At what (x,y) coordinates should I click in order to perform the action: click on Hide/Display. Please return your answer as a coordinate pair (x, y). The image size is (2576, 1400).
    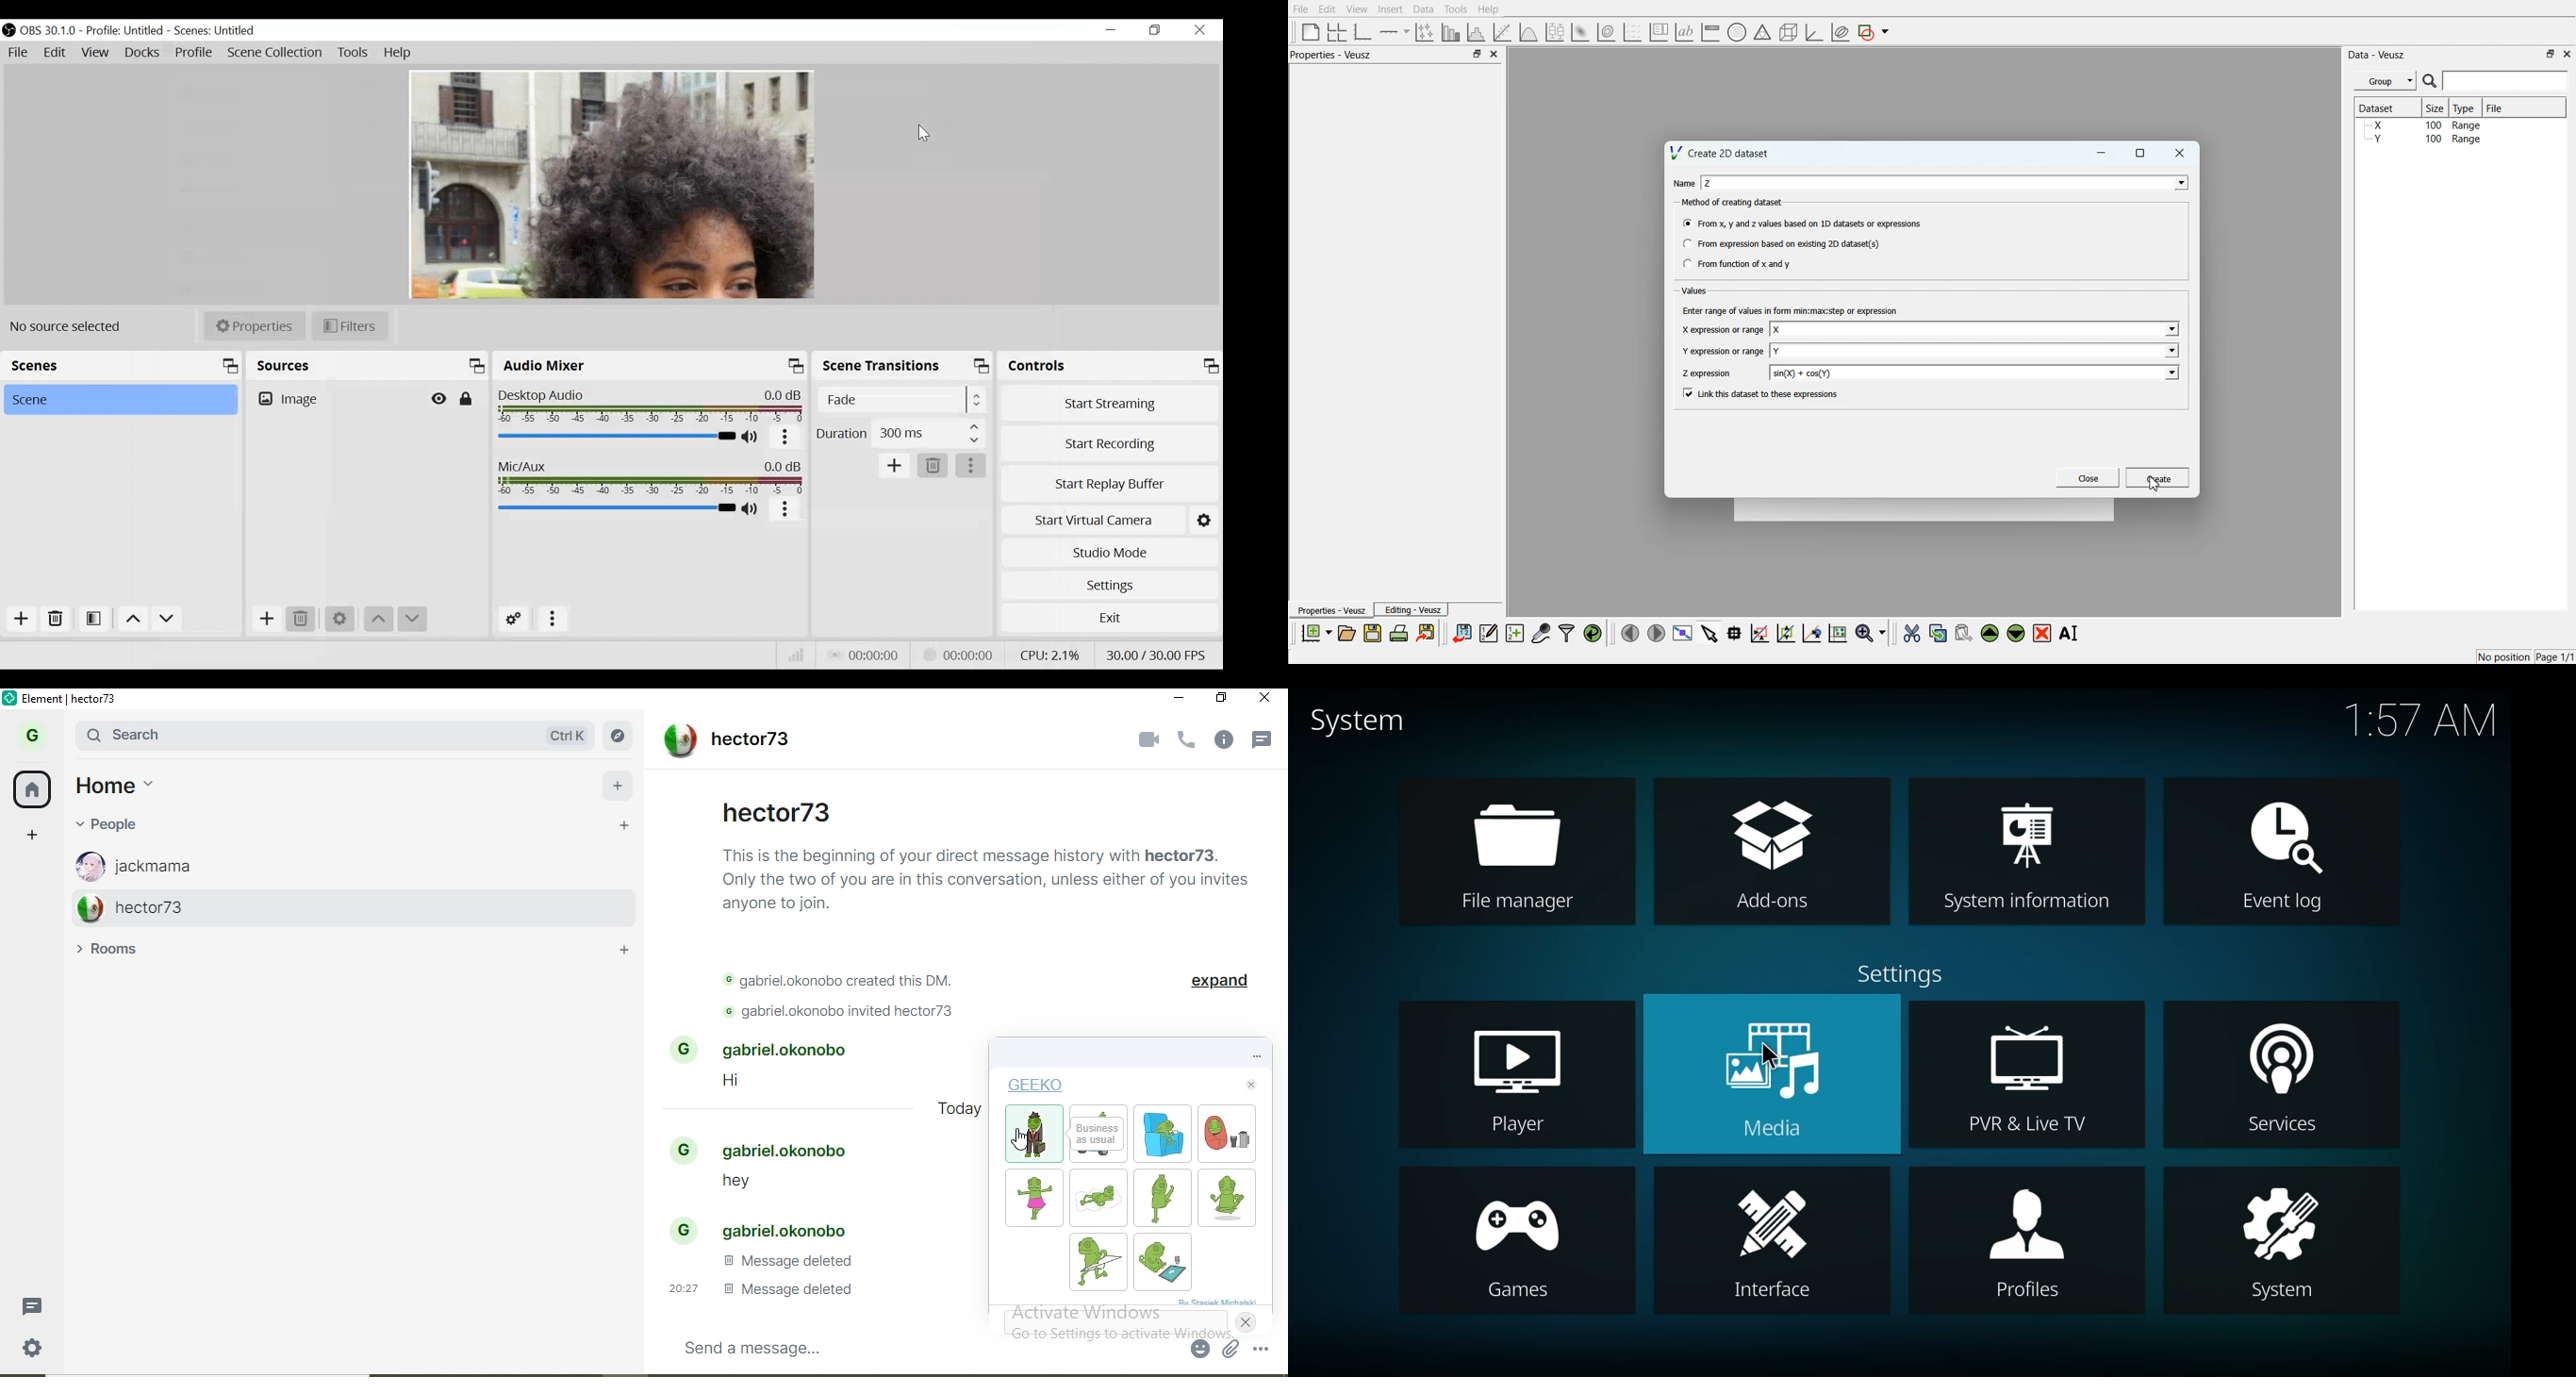
    Looking at the image, I should click on (438, 398).